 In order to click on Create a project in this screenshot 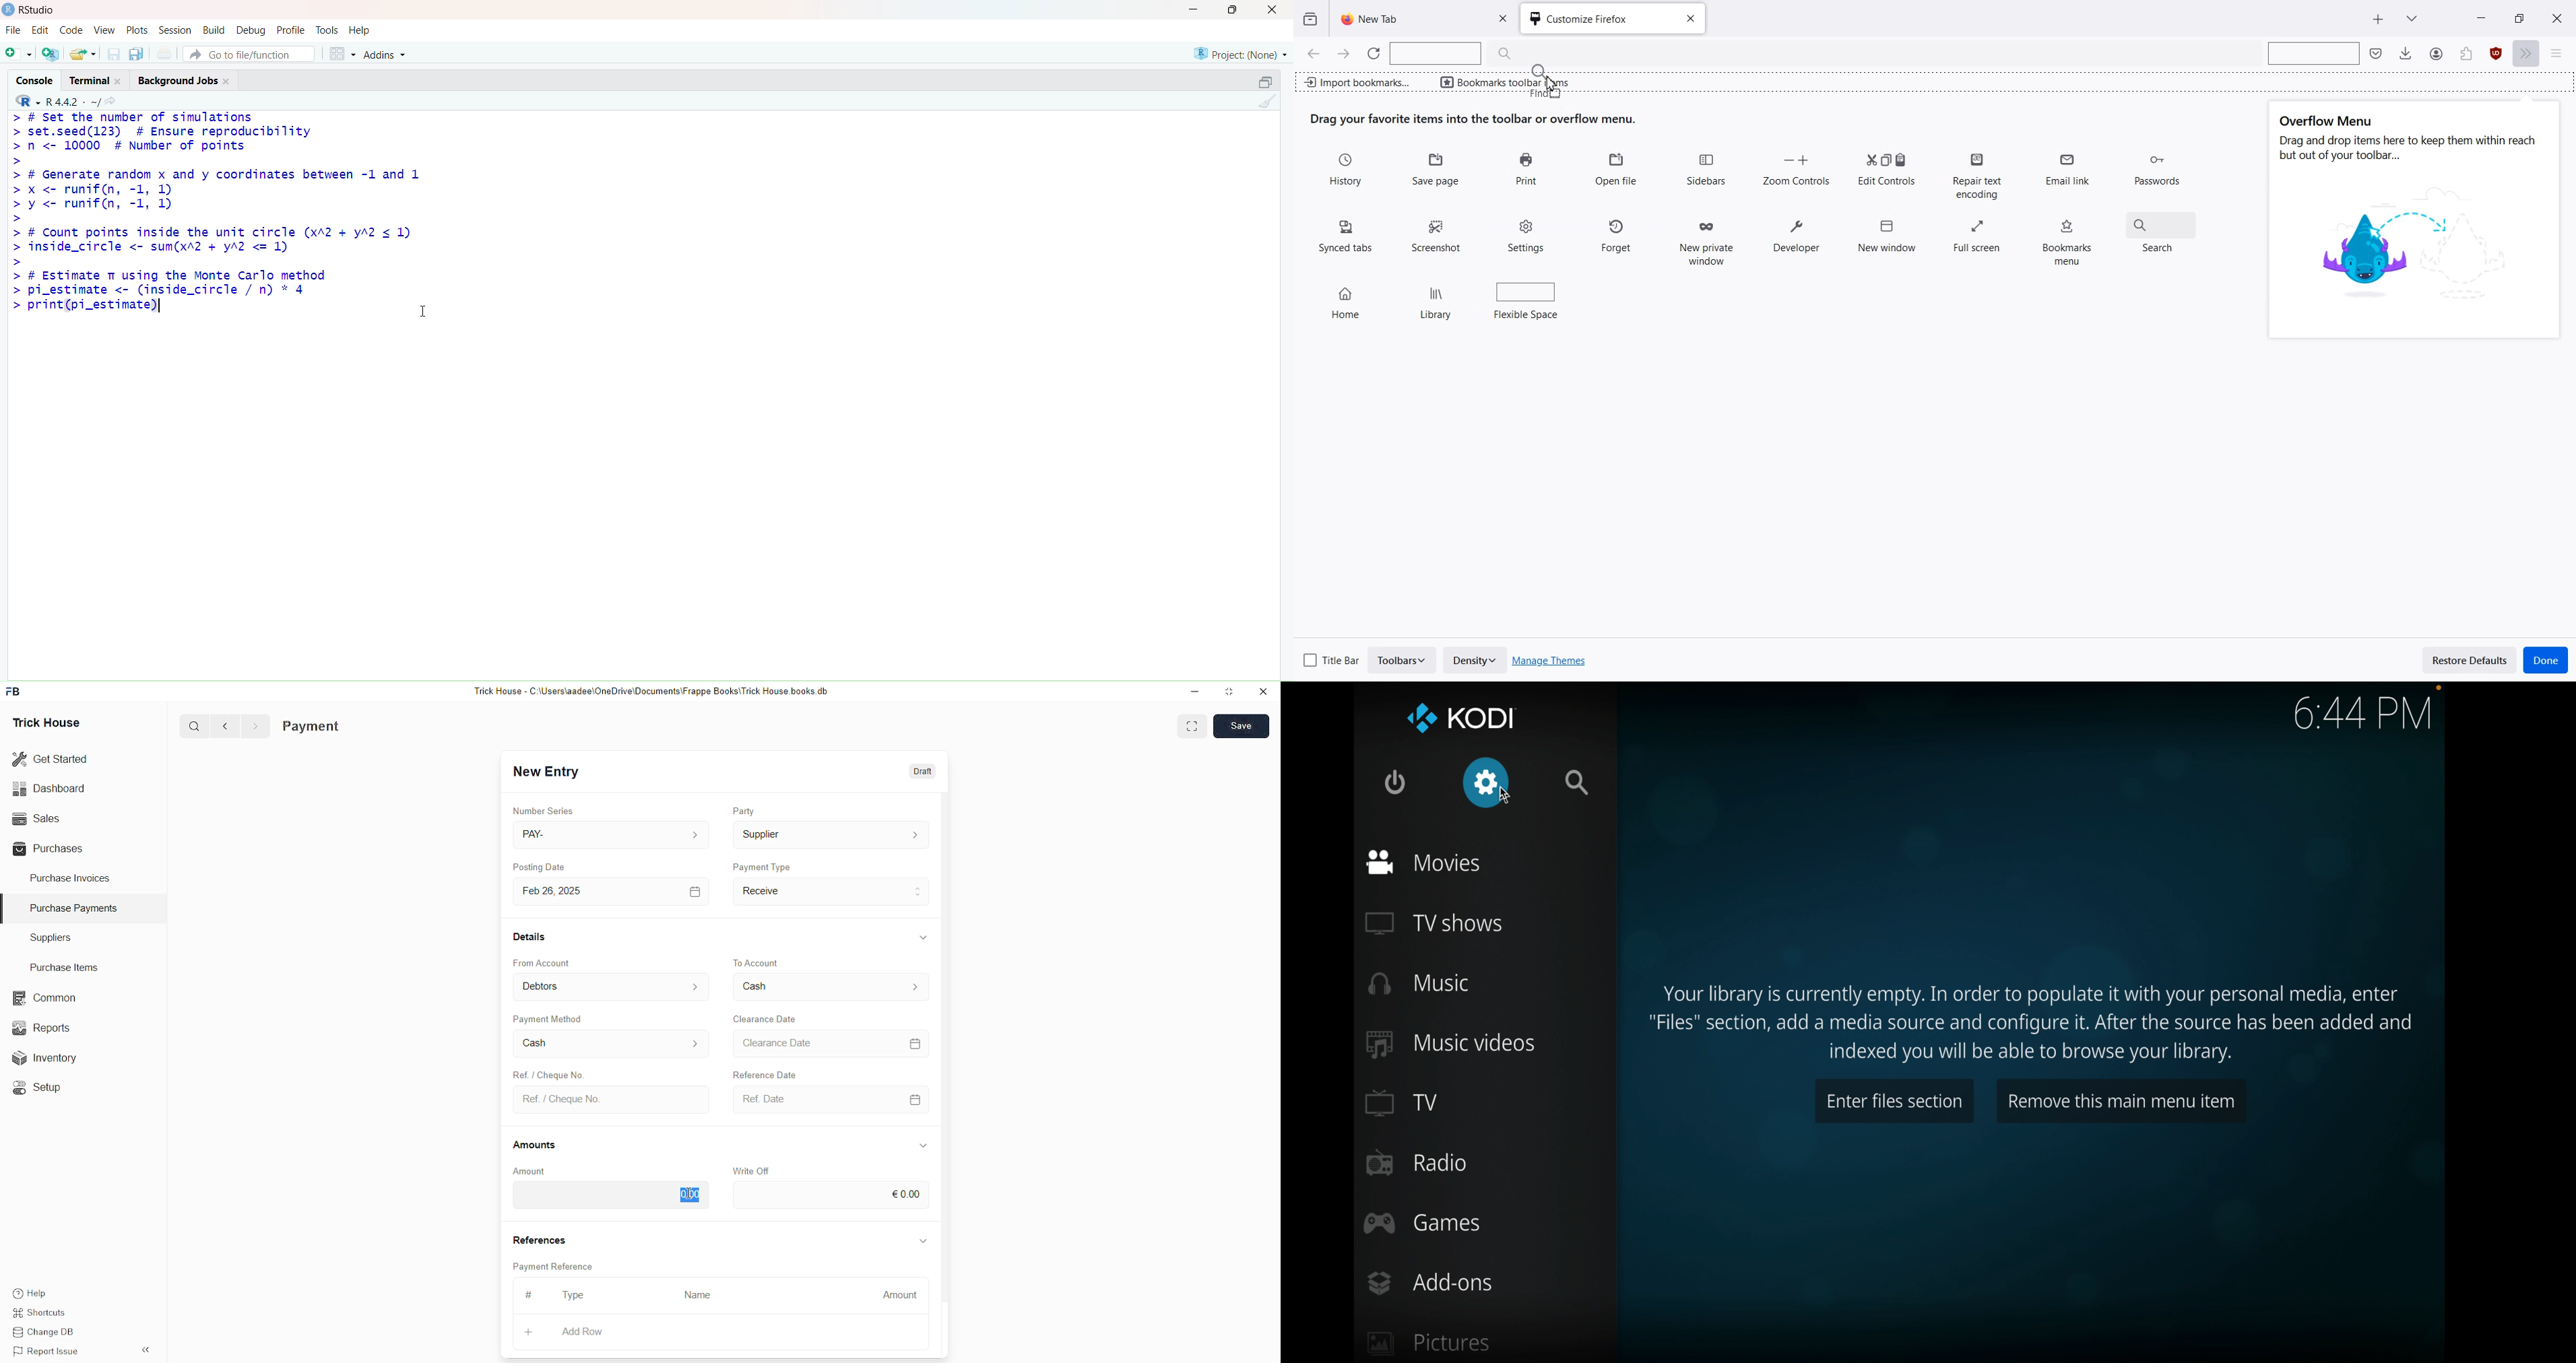, I will do `click(53, 52)`.